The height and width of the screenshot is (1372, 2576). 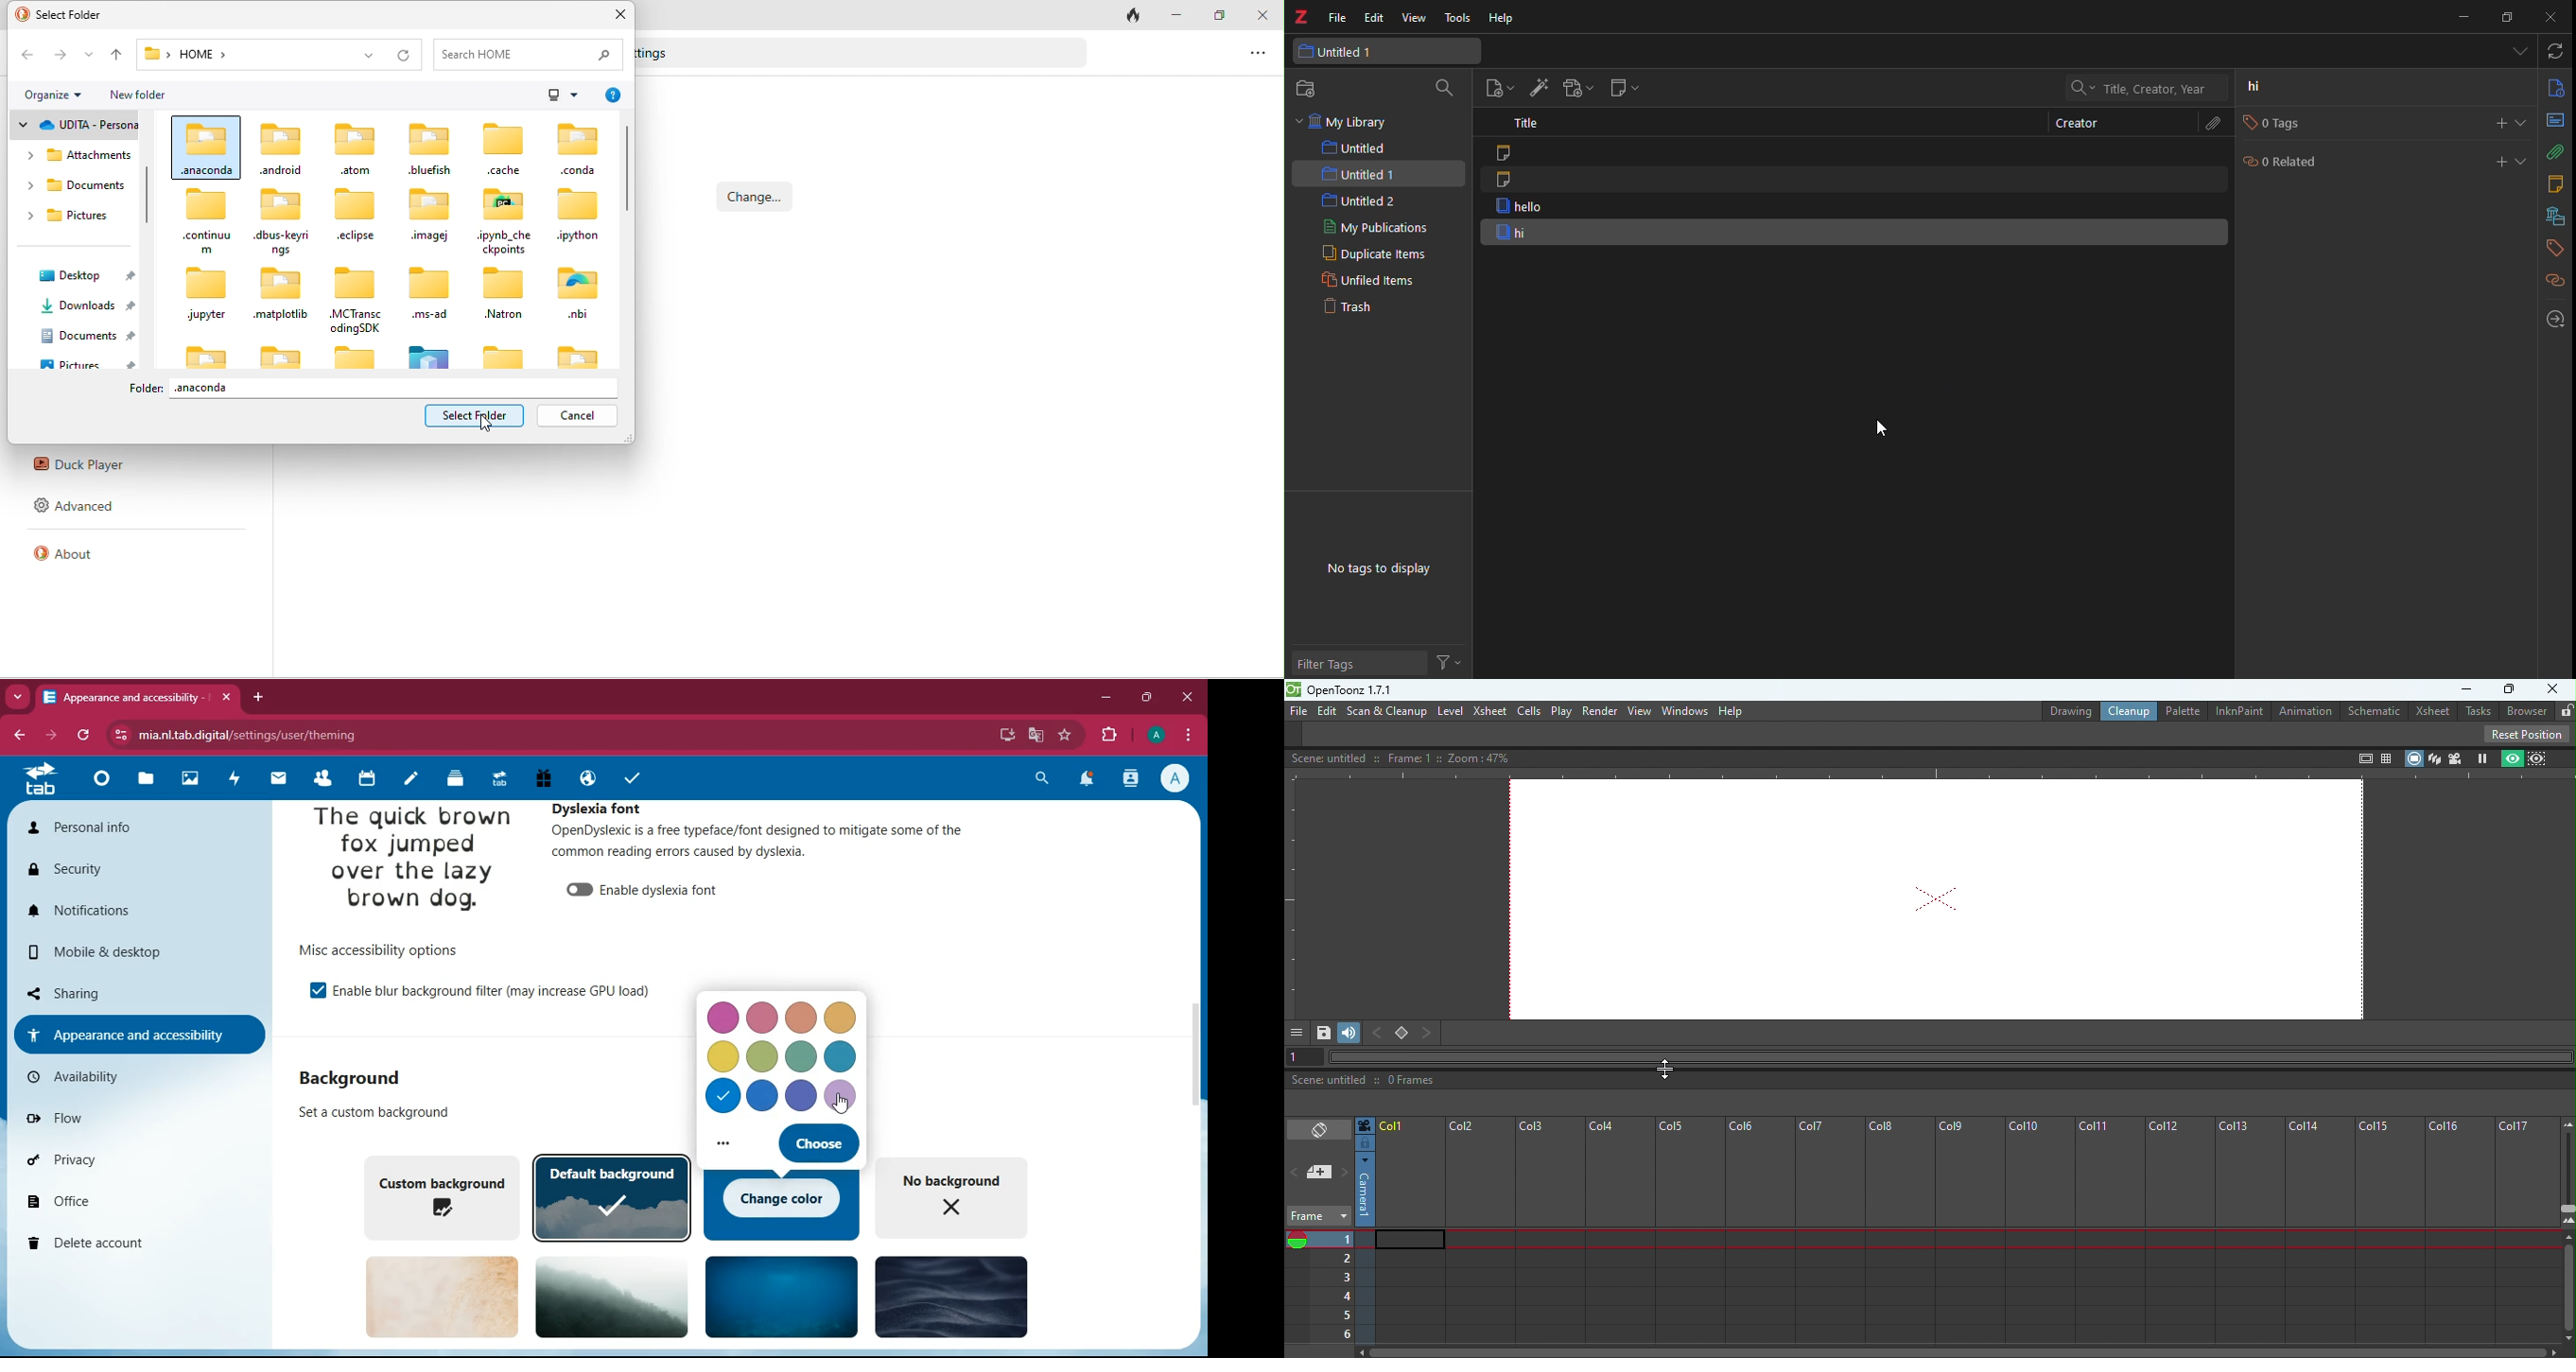 What do you see at coordinates (150, 197) in the screenshot?
I see `vertical scroll bar` at bounding box center [150, 197].